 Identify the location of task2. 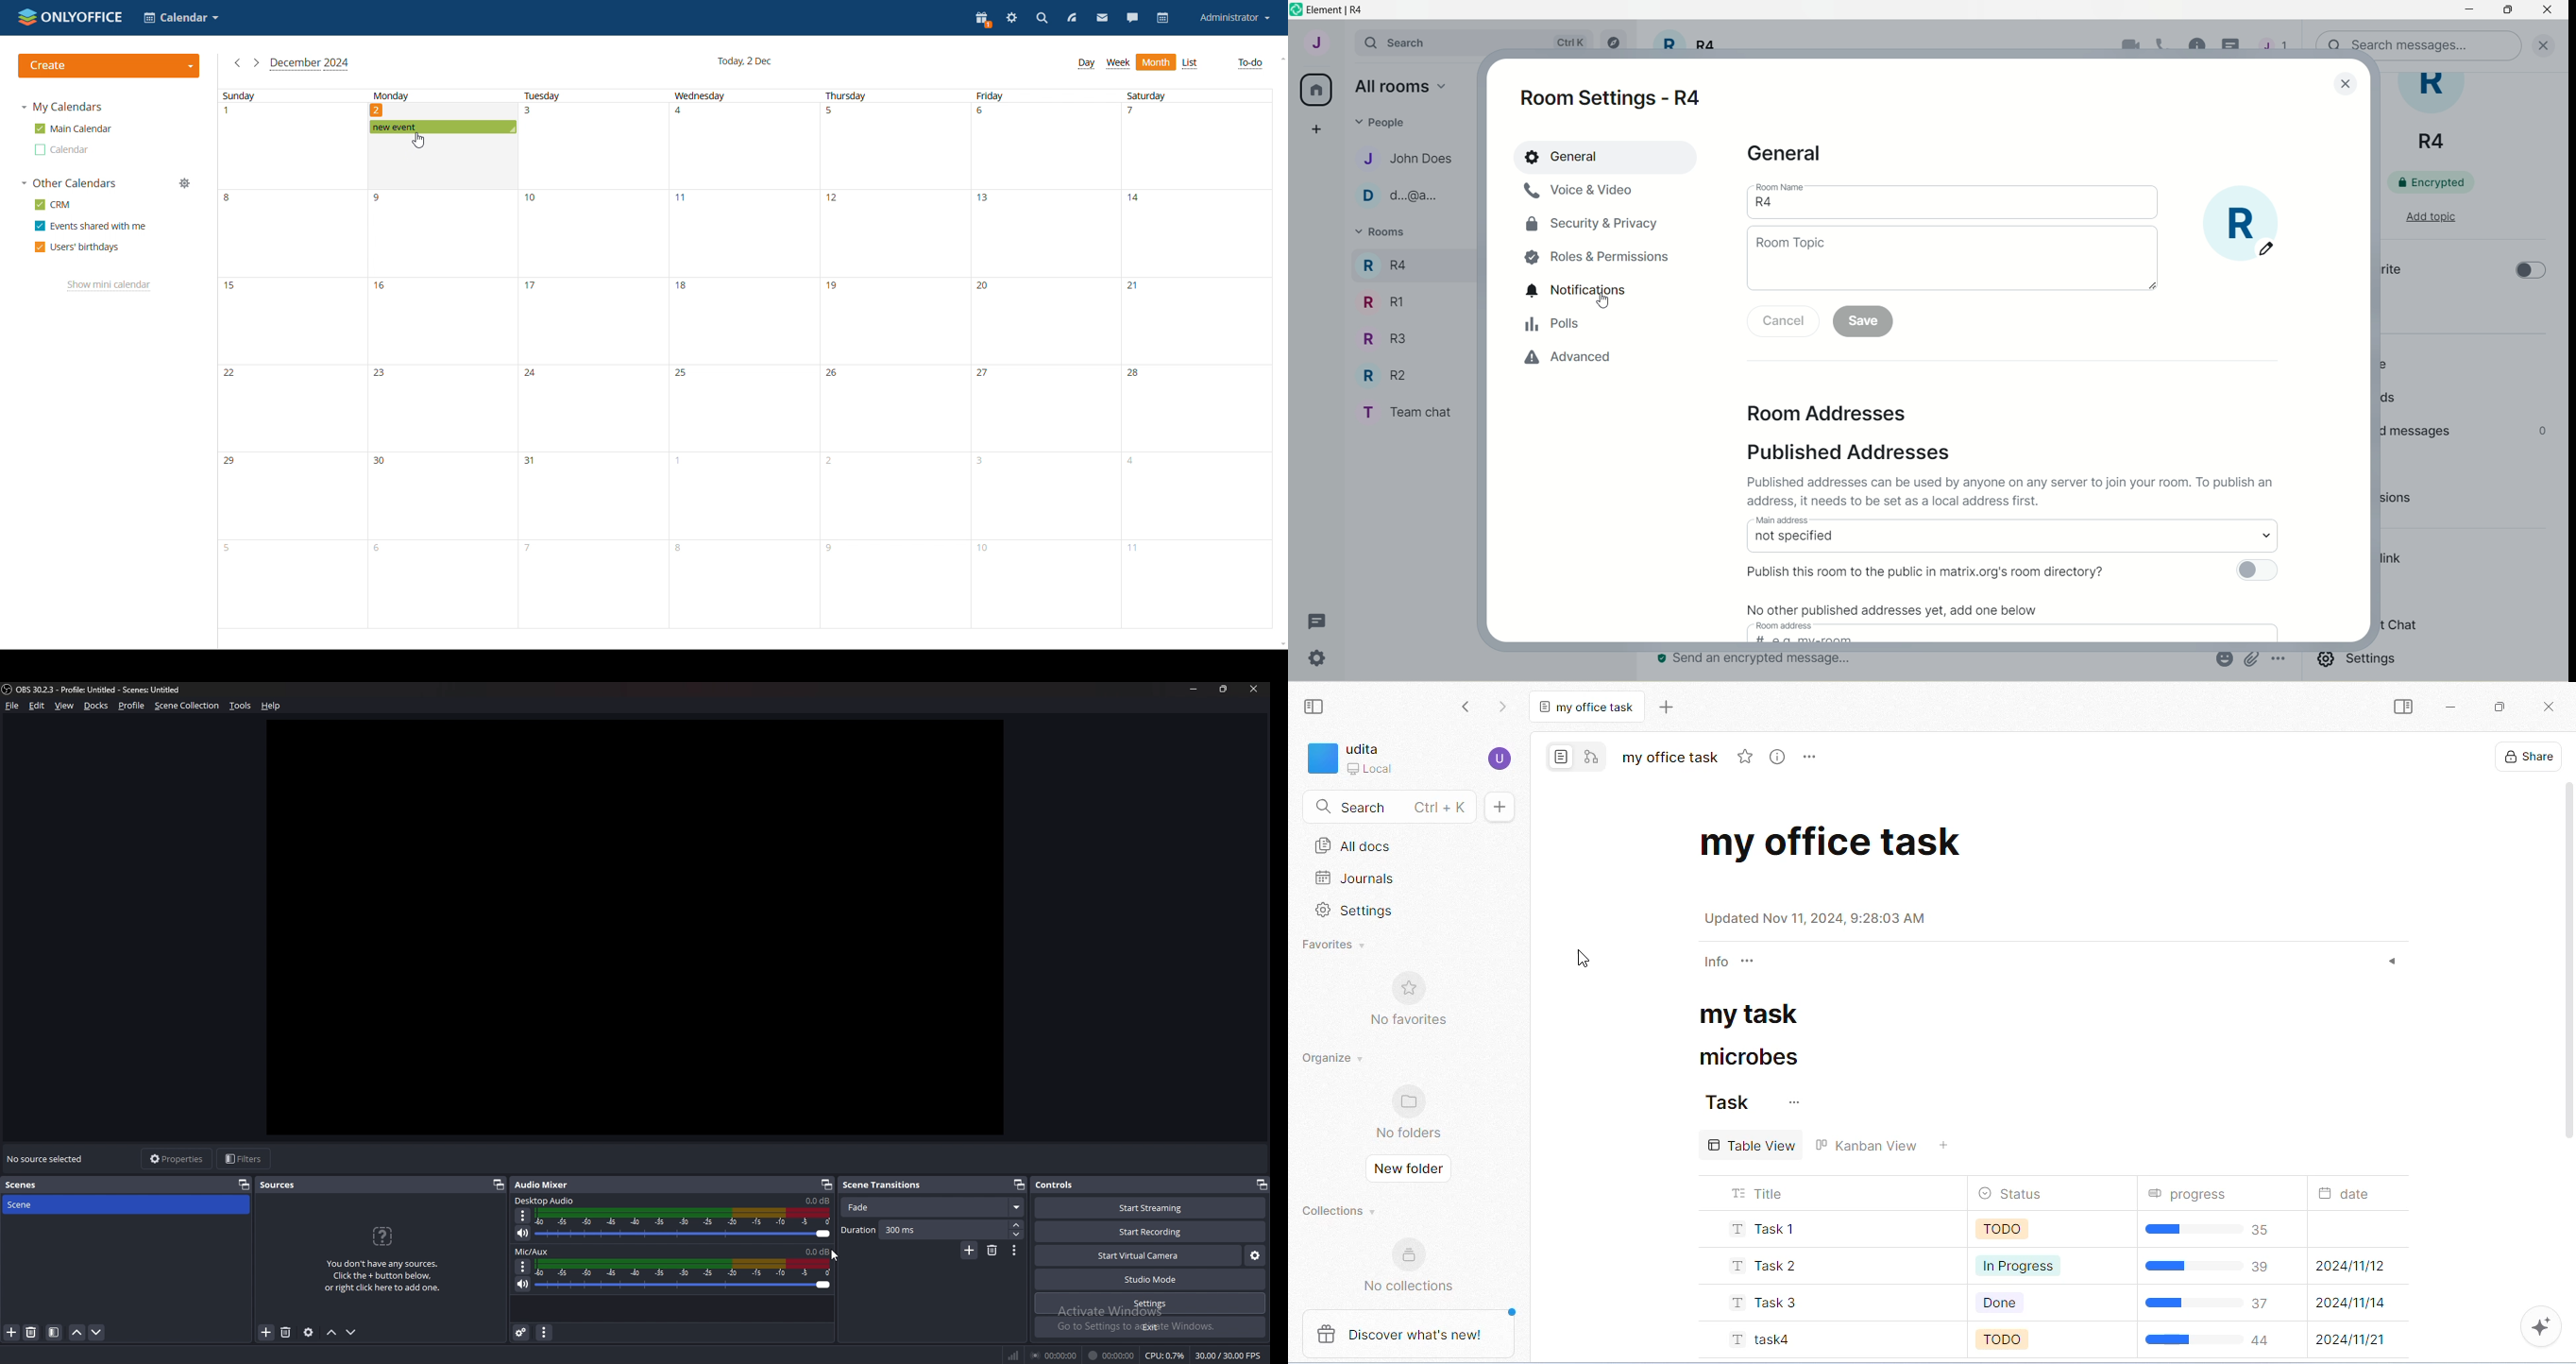
(1766, 1267).